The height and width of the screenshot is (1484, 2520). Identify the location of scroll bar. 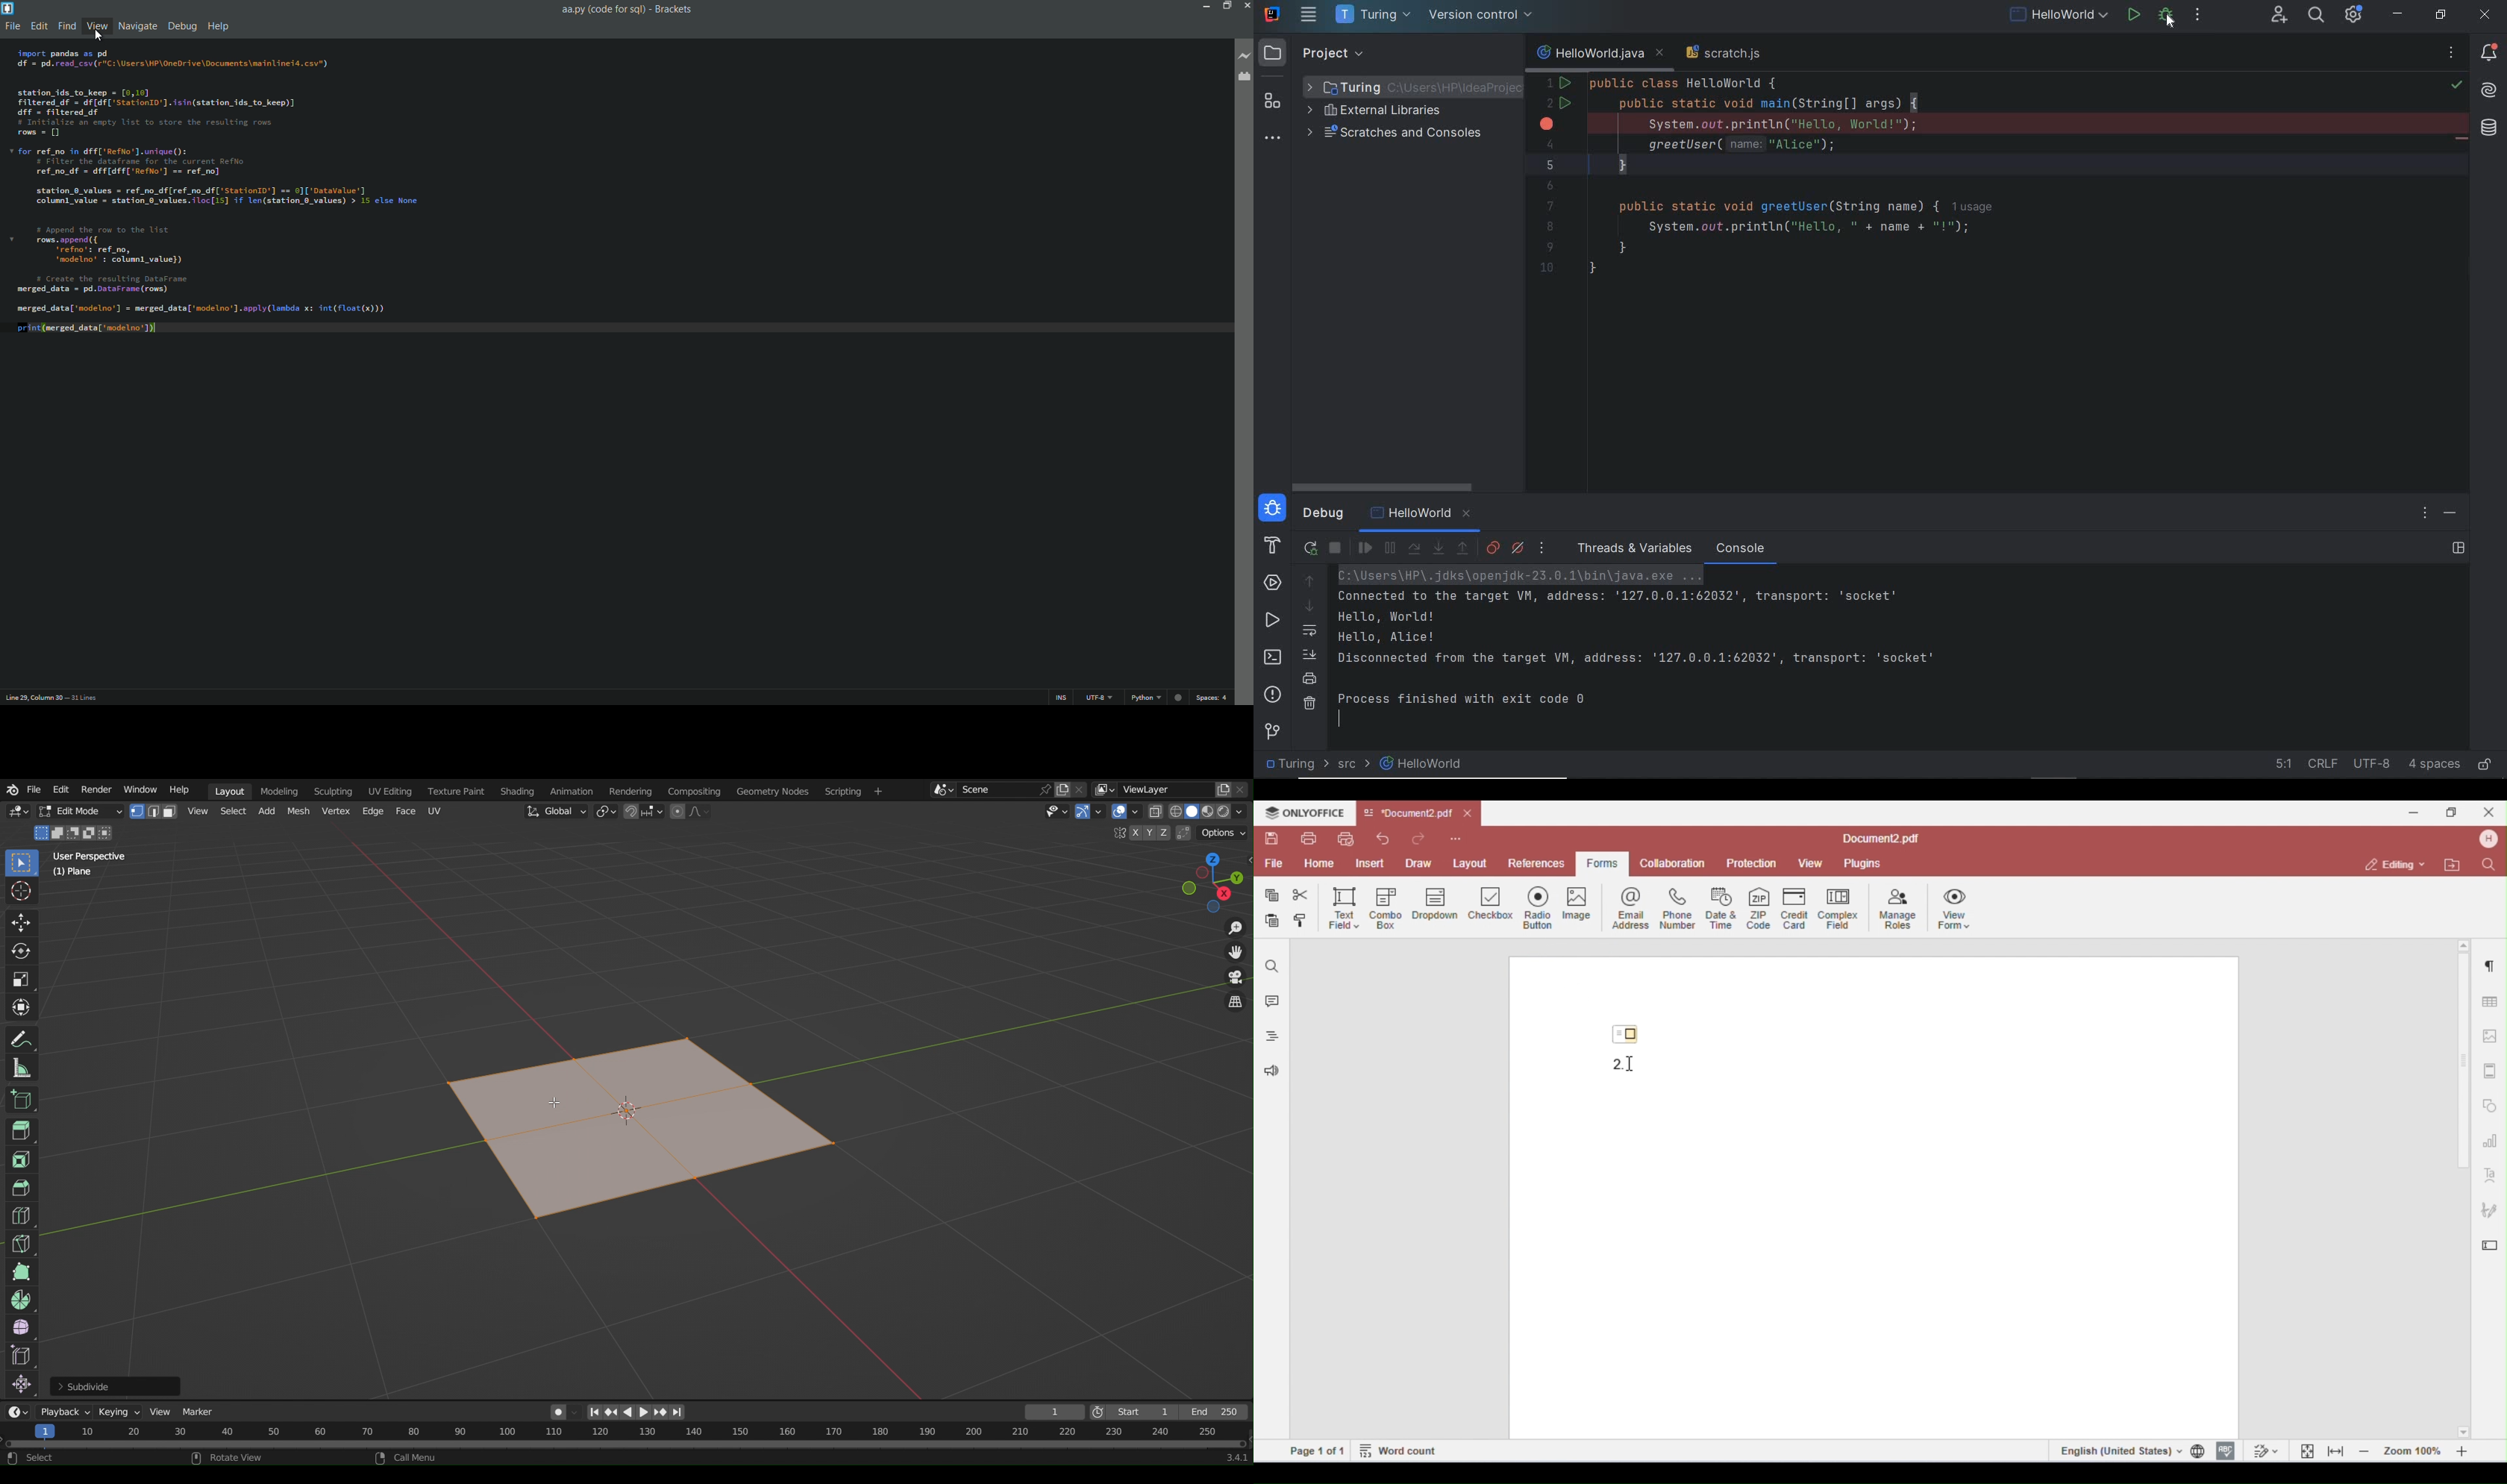
(1388, 484).